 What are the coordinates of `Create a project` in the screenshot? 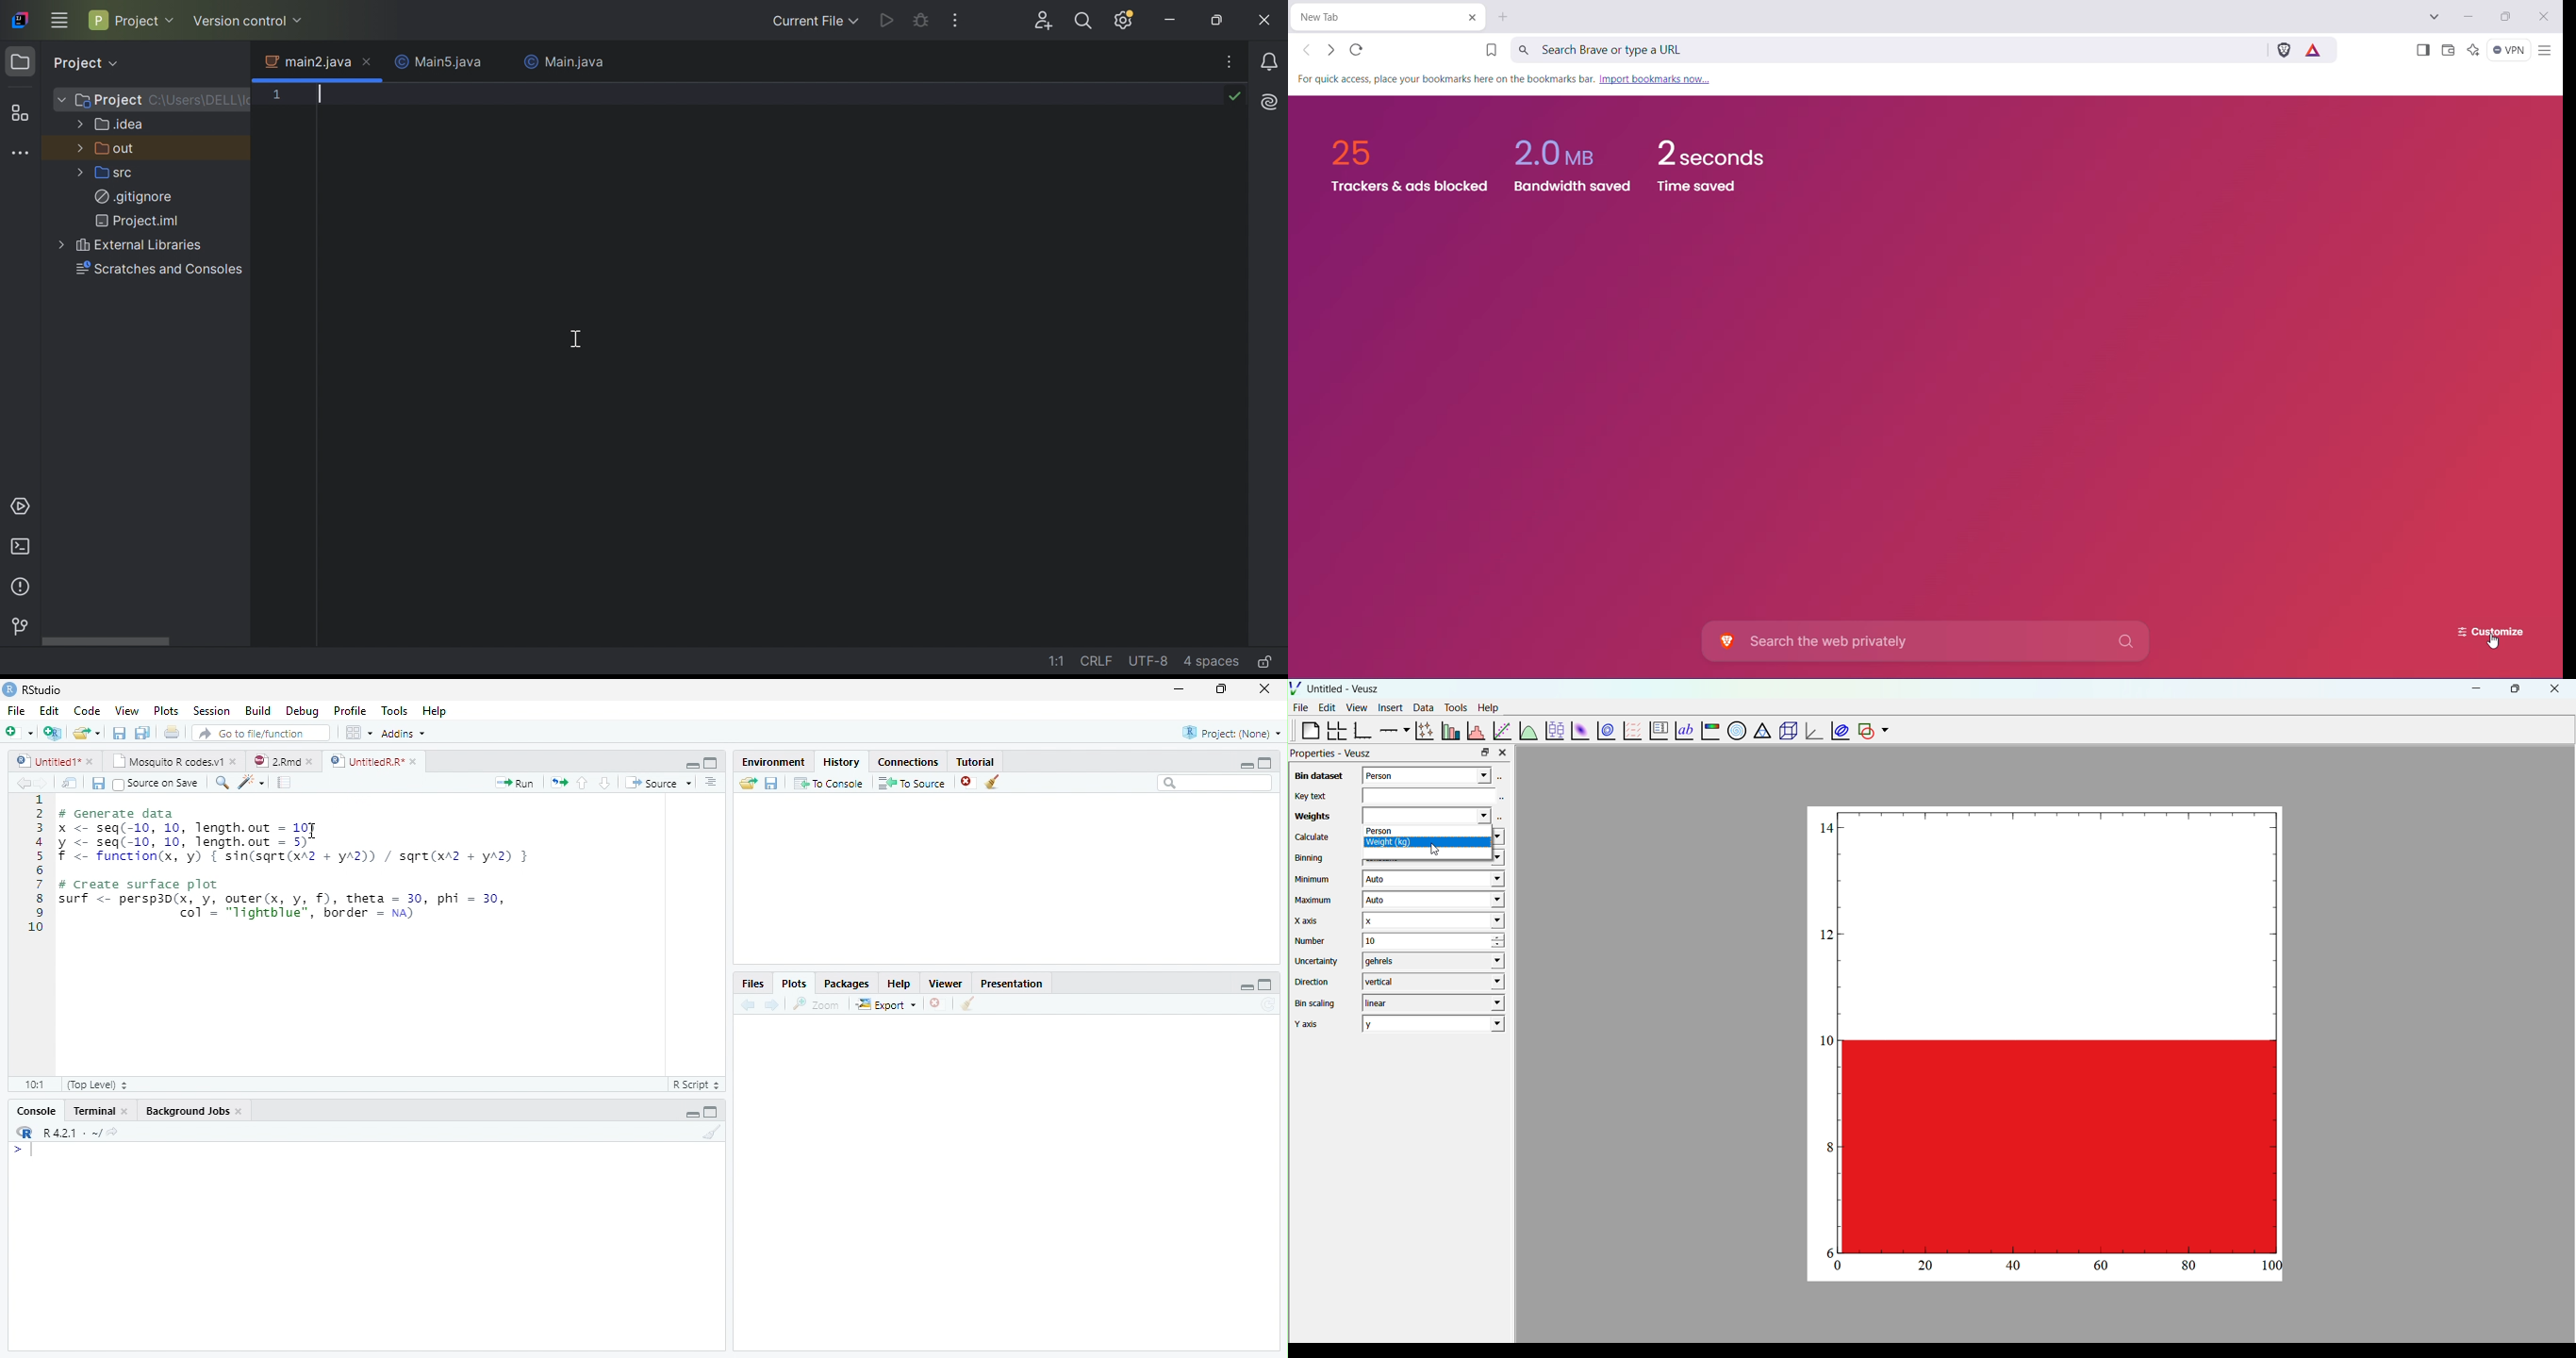 It's located at (51, 733).